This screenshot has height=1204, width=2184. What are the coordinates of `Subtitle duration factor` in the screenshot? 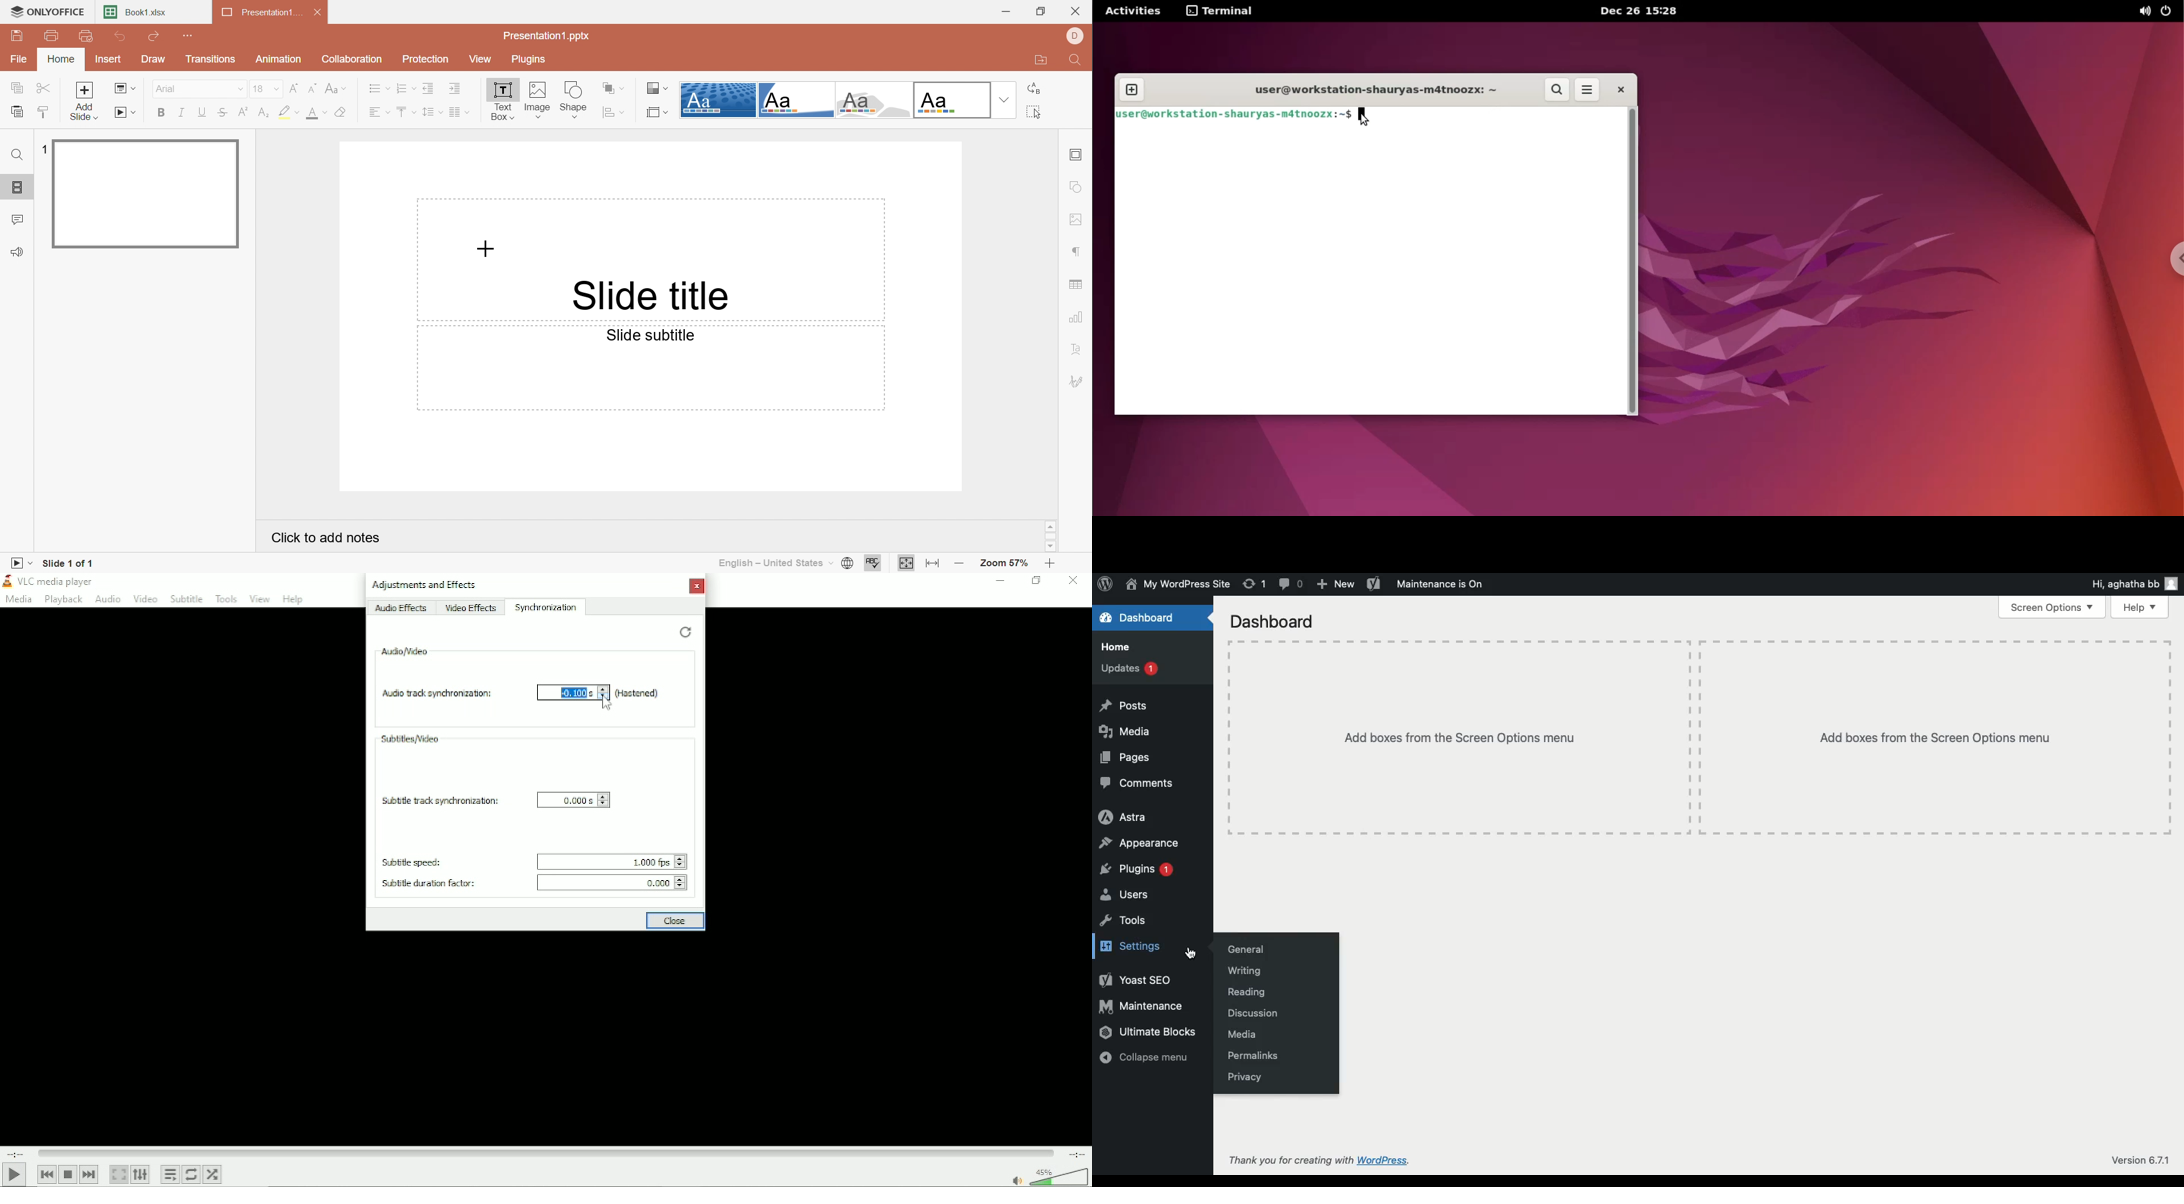 It's located at (428, 884).